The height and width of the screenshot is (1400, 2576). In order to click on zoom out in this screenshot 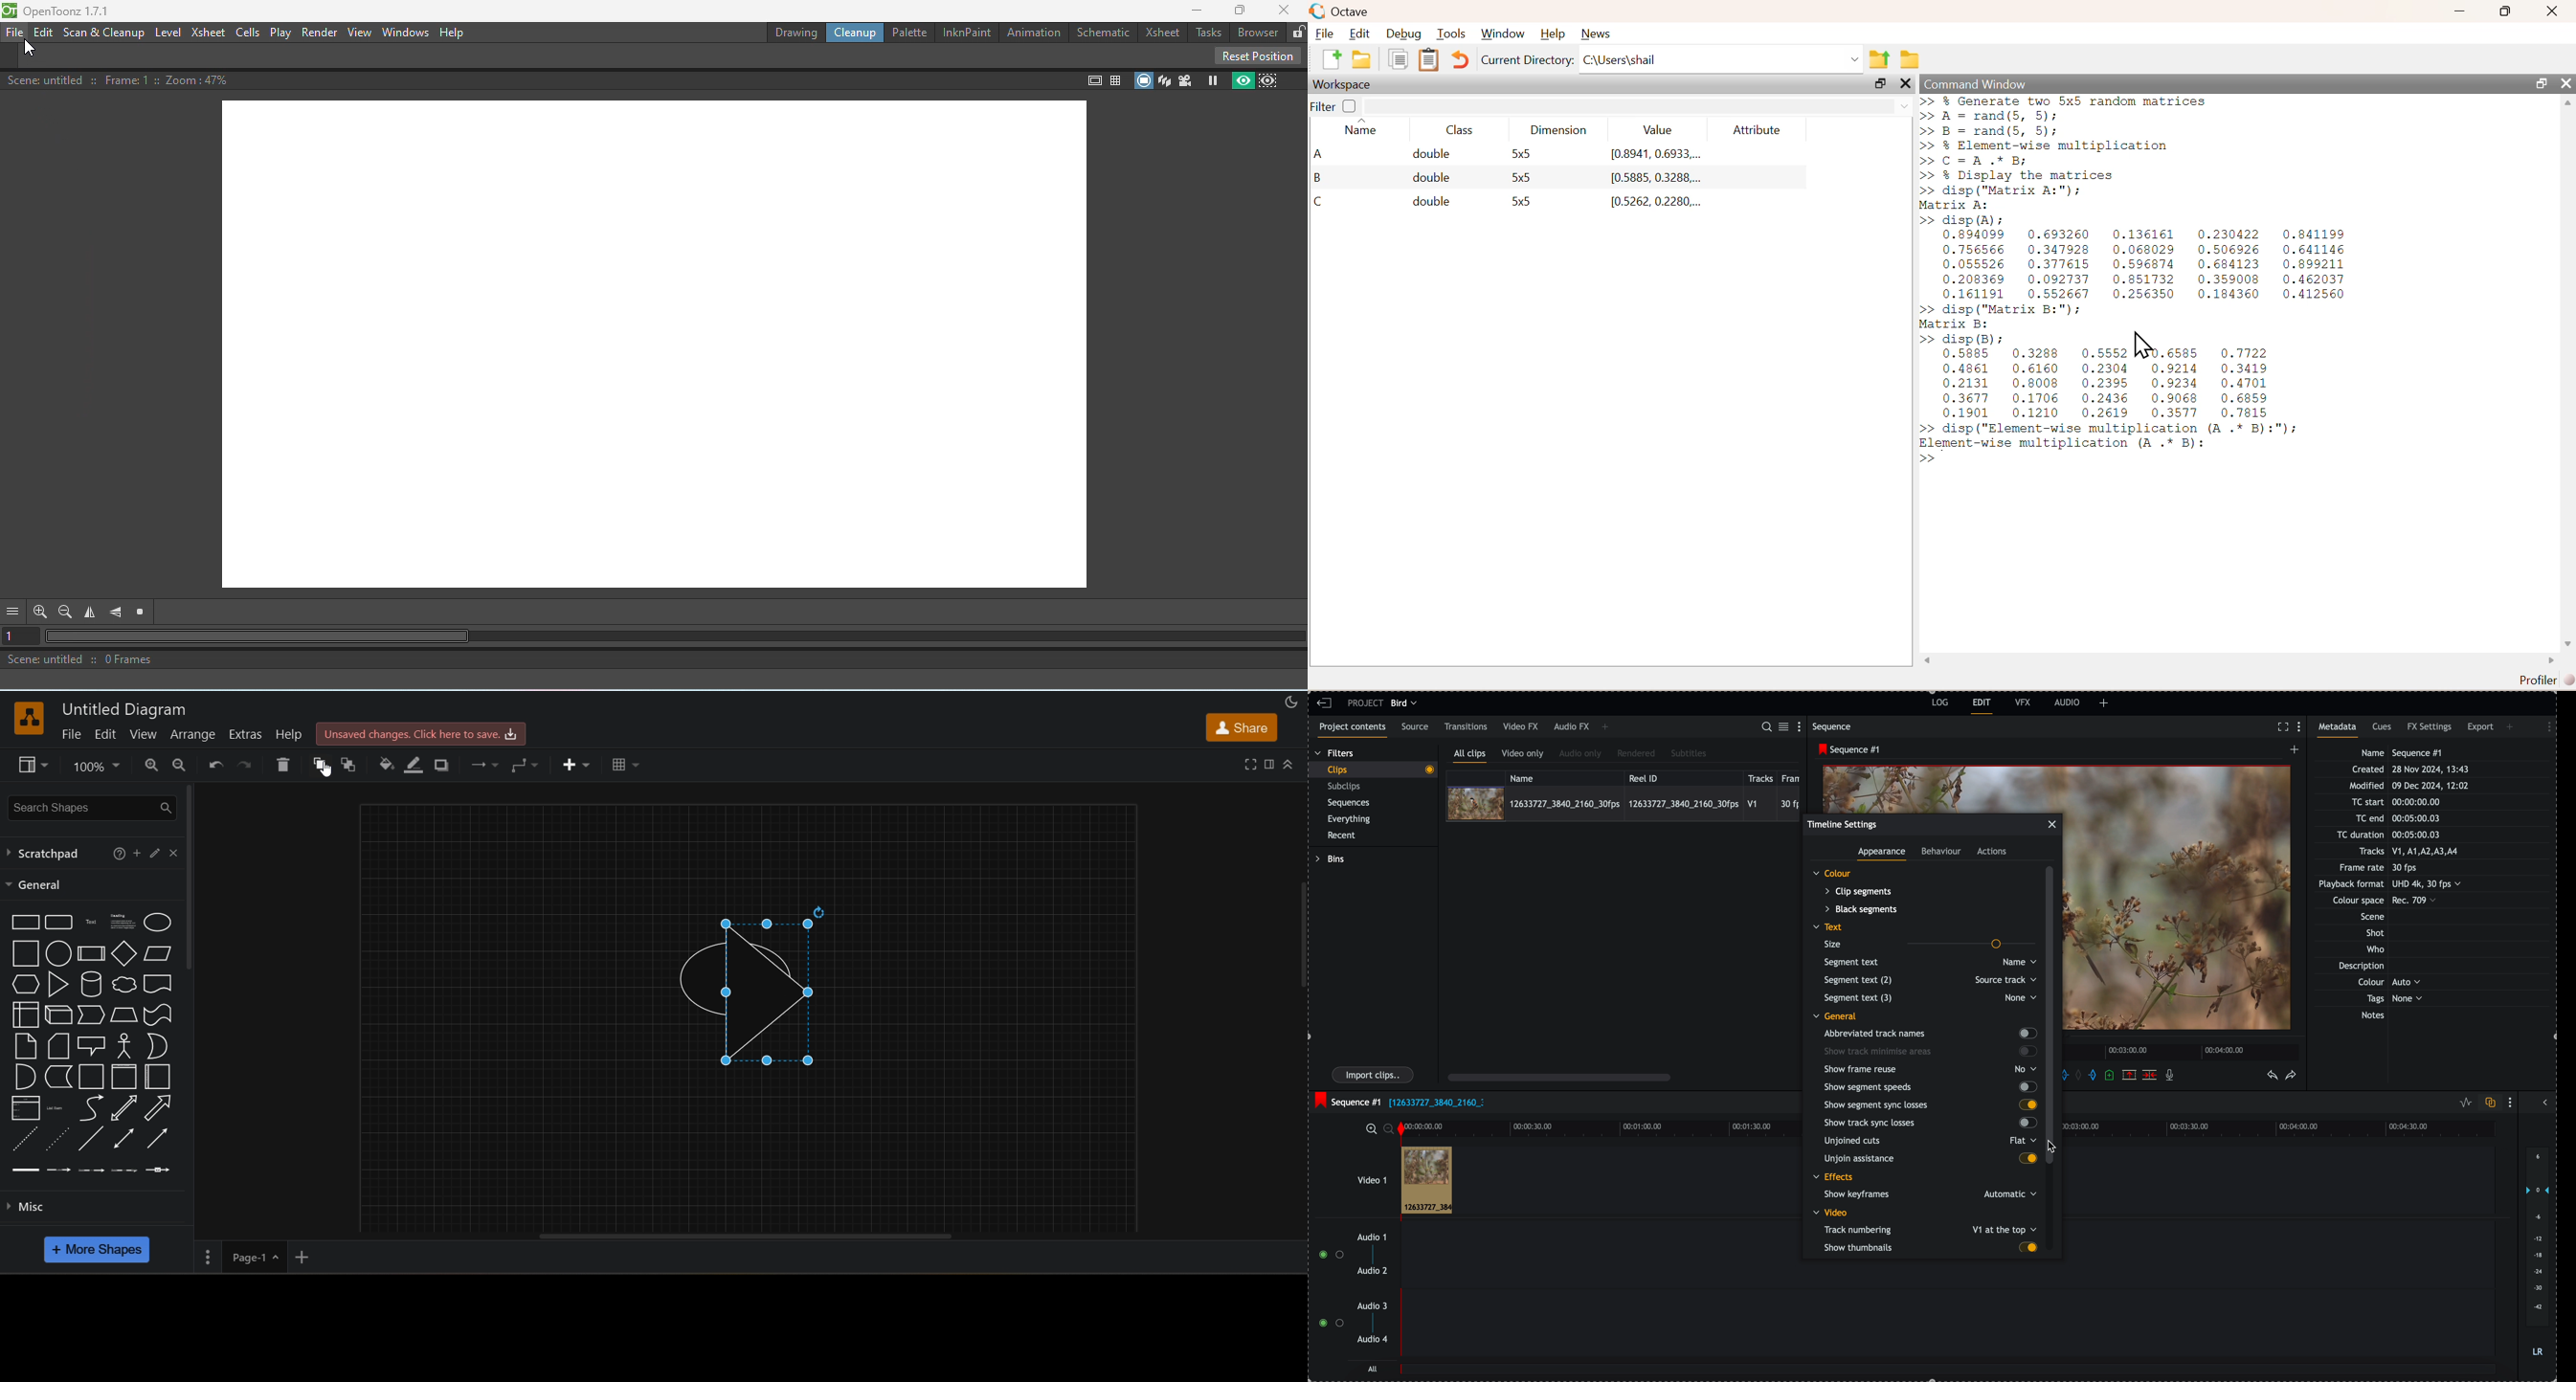, I will do `click(178, 762)`.